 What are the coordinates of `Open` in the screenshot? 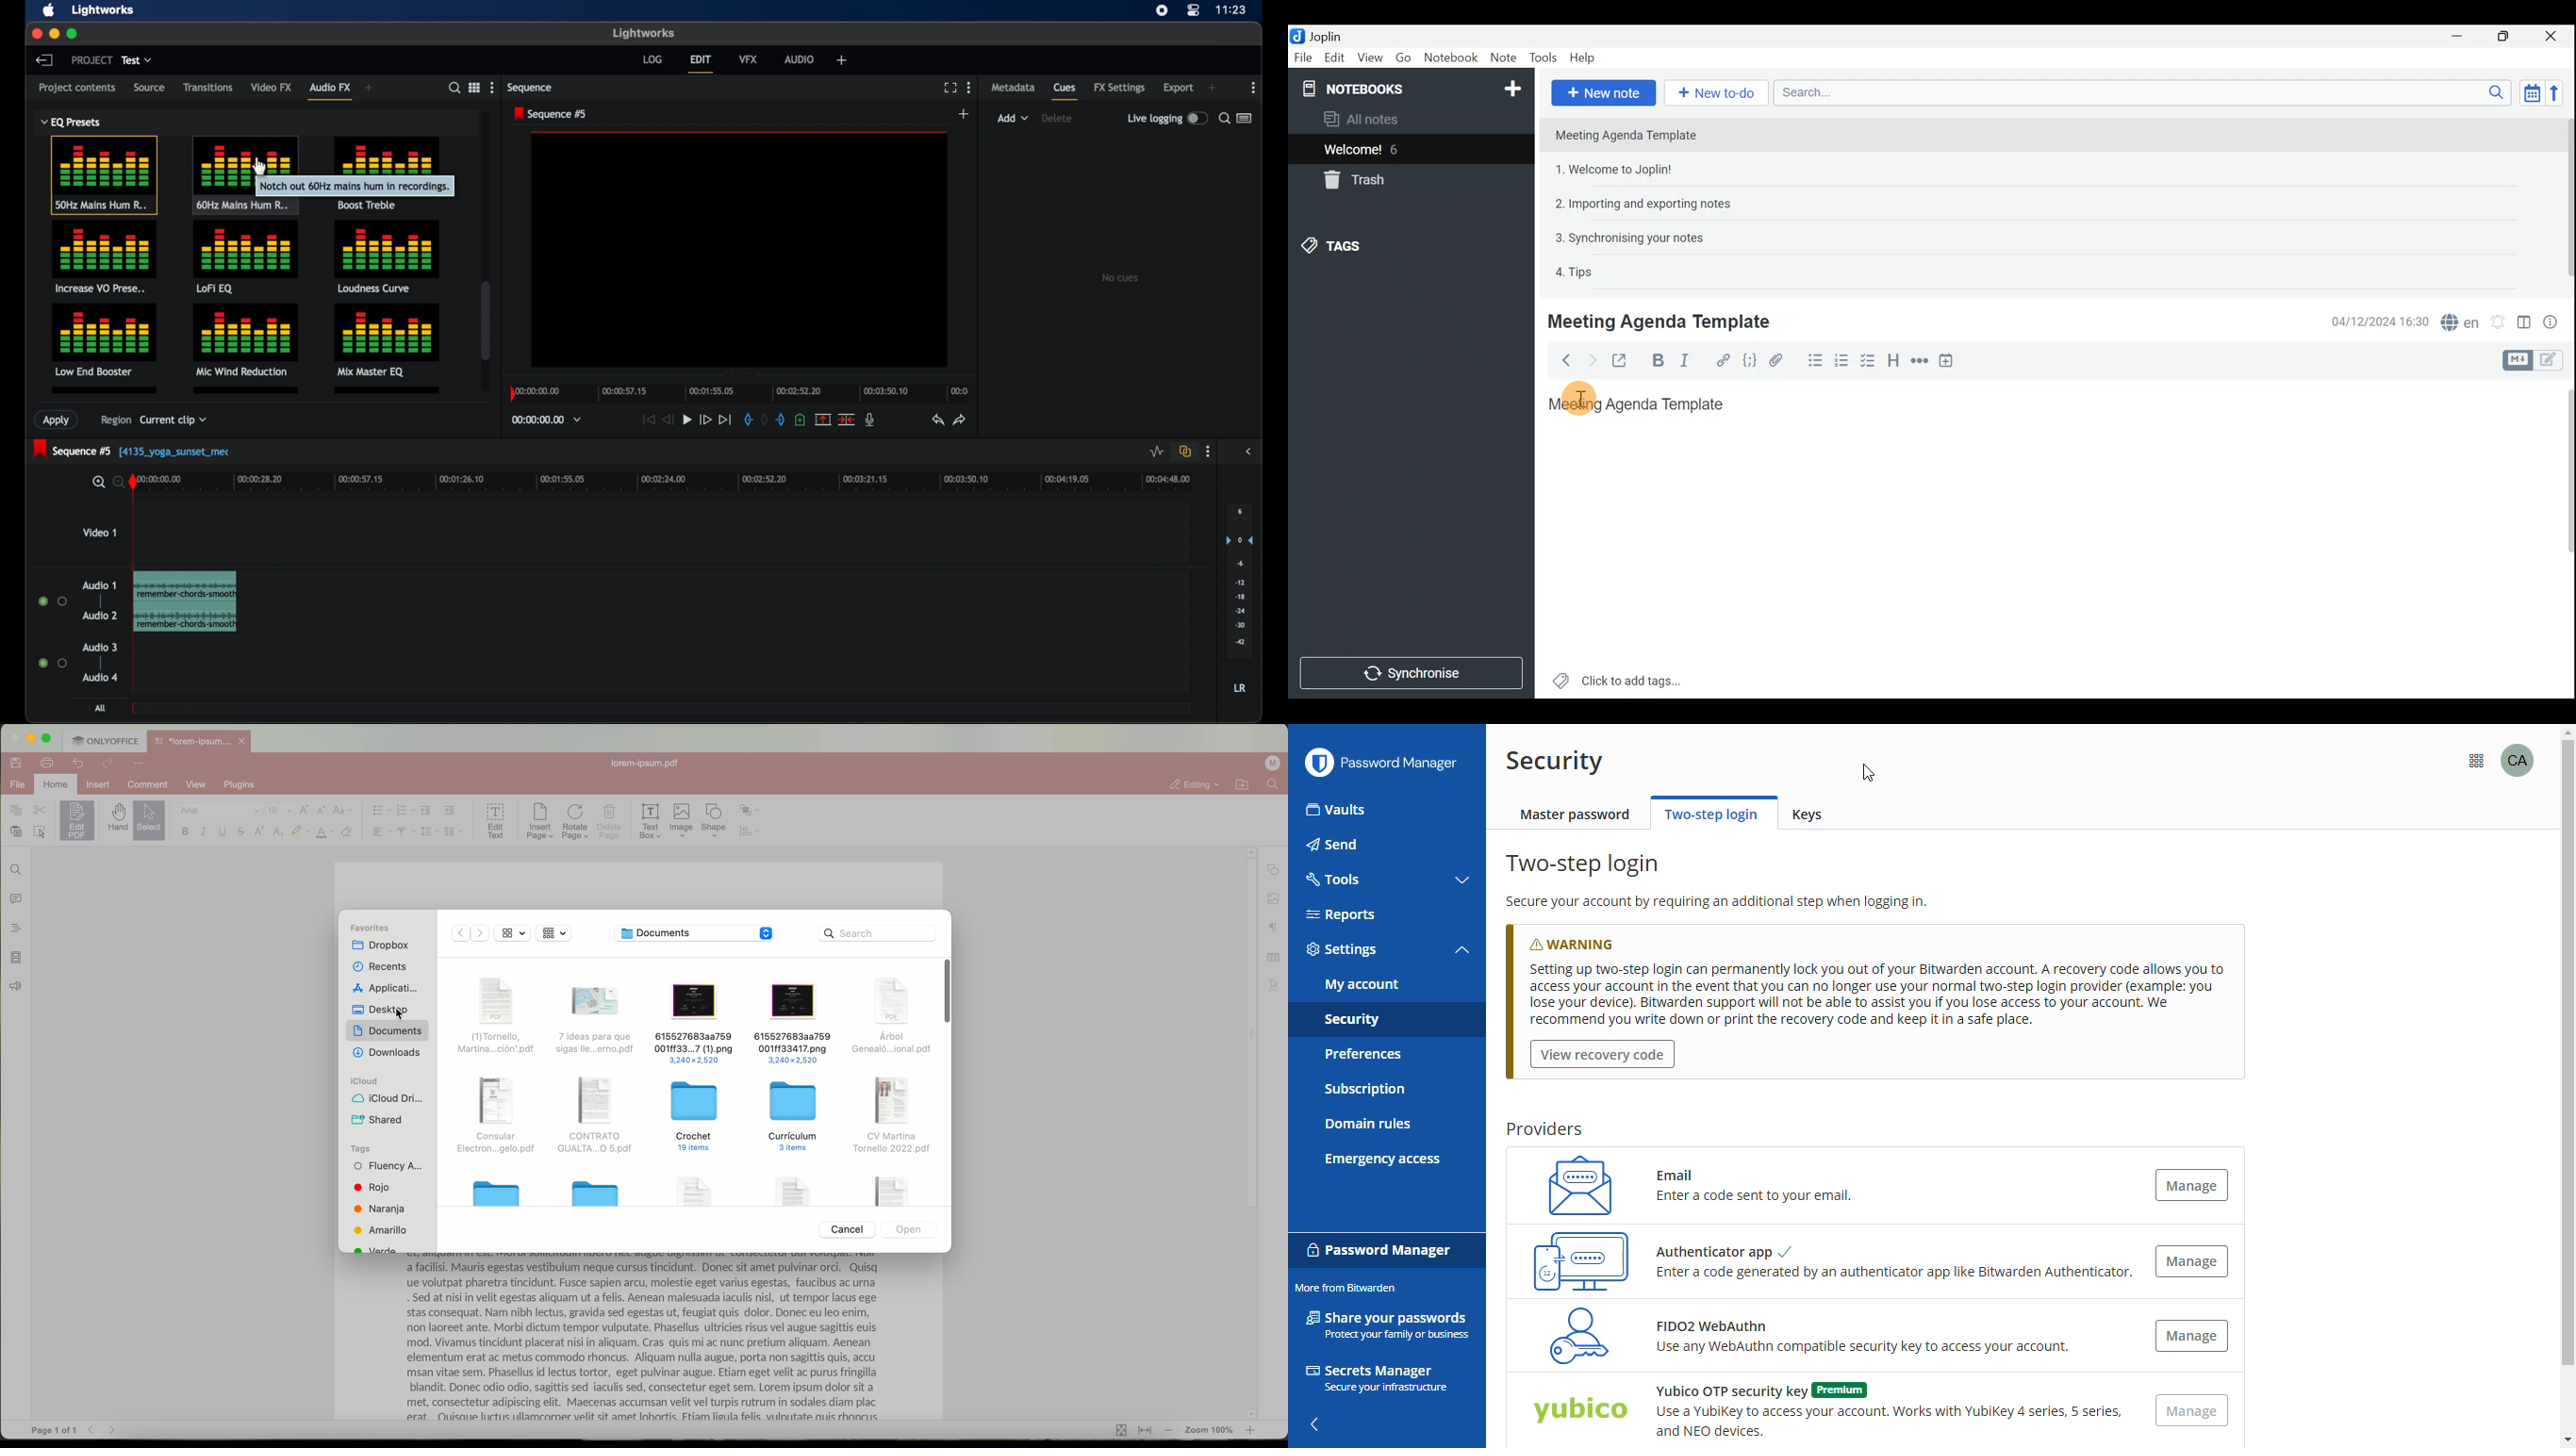 It's located at (908, 1229).